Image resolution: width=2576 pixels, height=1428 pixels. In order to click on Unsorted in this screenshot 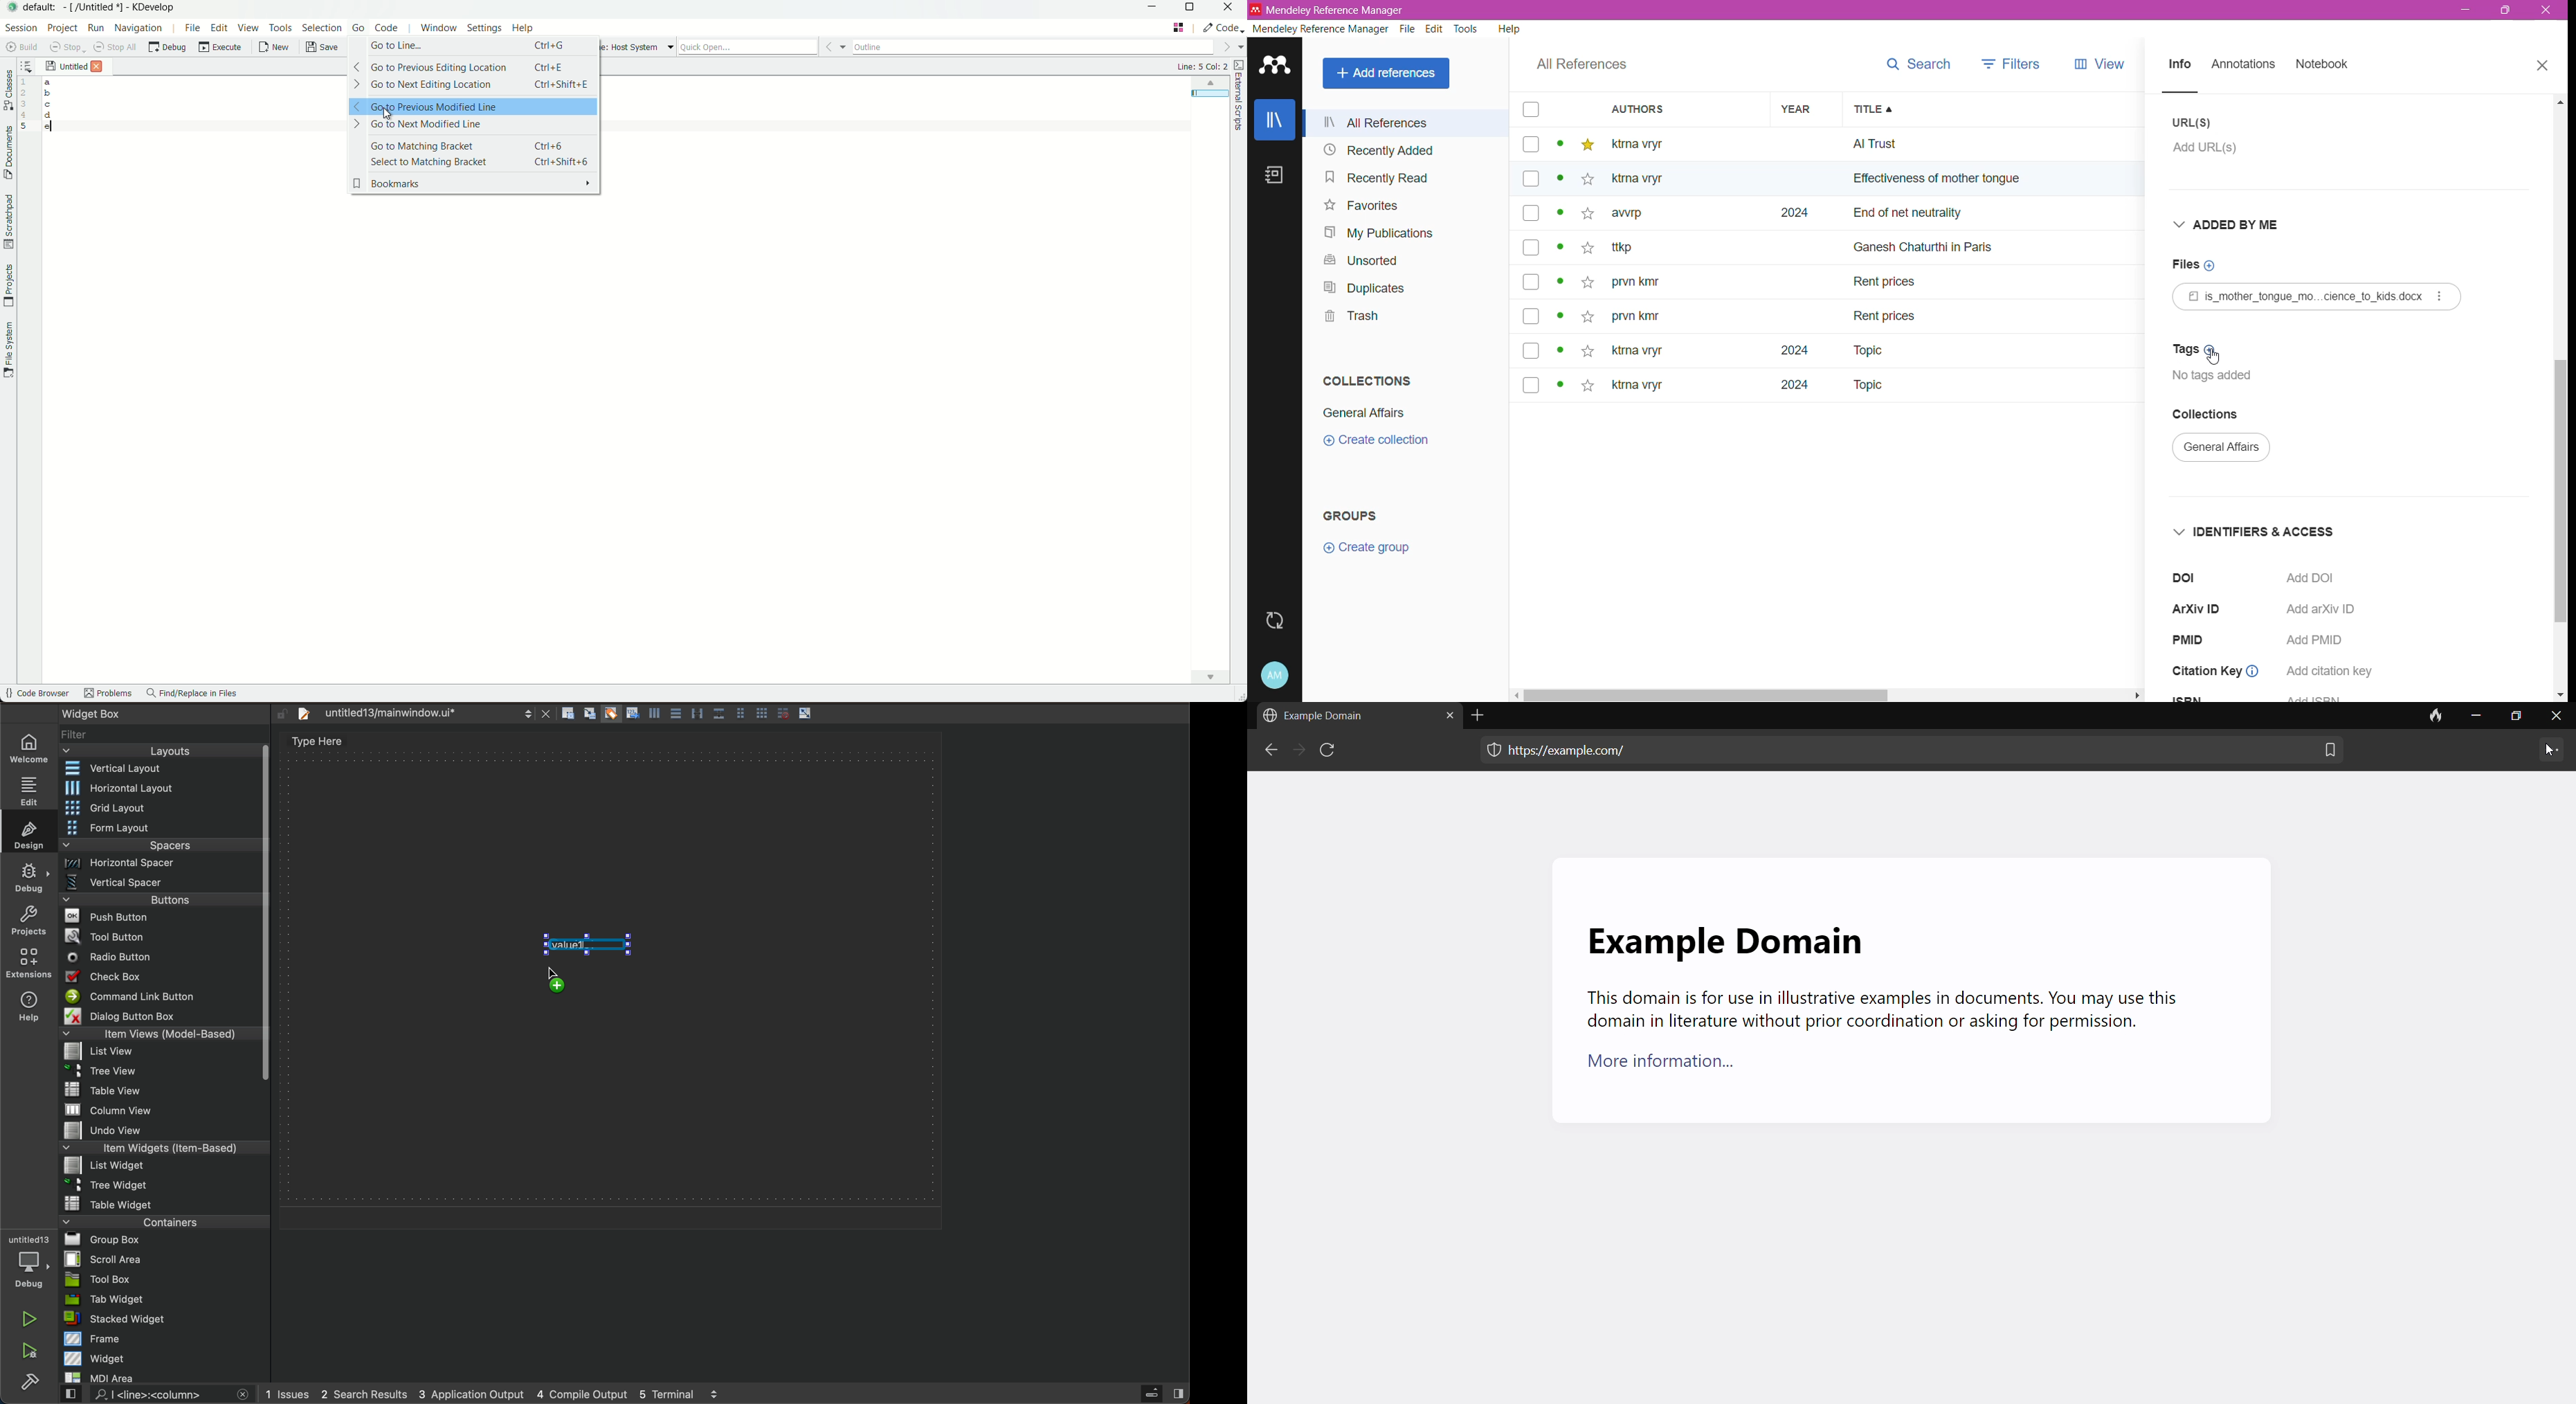, I will do `click(1366, 262)`.